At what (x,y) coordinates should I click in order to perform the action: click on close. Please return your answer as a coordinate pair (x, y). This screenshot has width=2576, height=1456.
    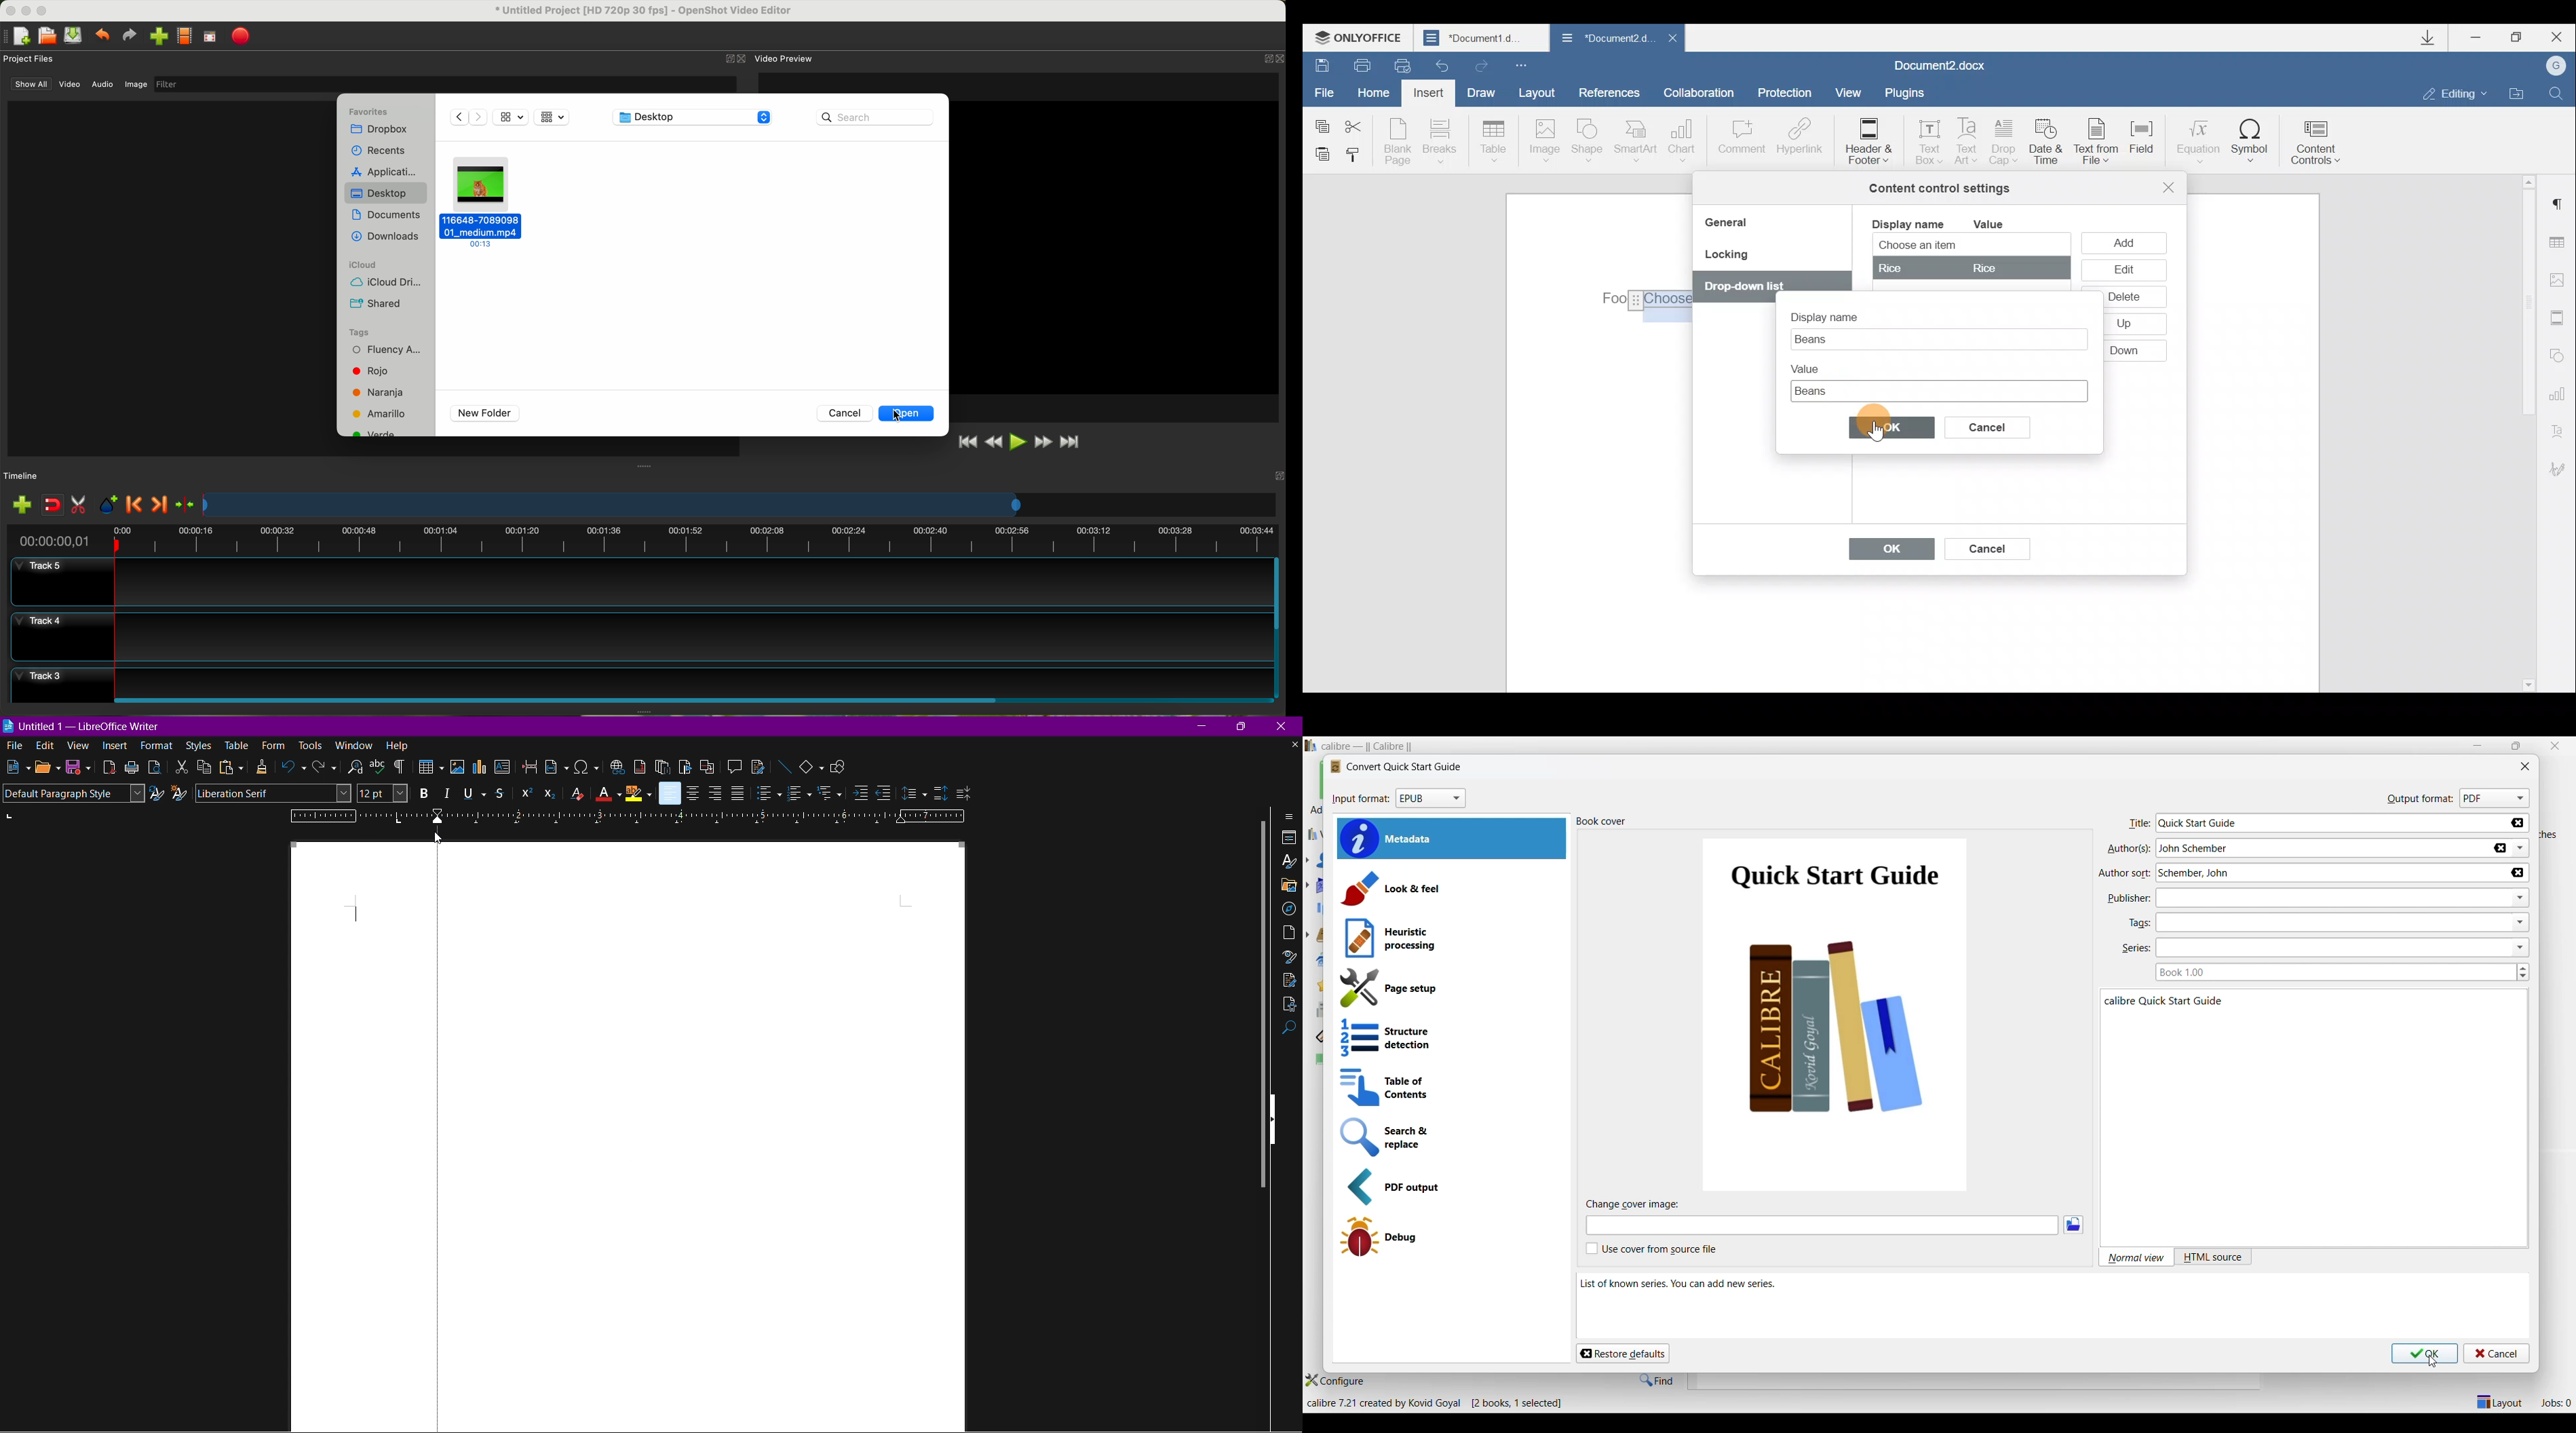
    Looking at the image, I should click on (737, 59).